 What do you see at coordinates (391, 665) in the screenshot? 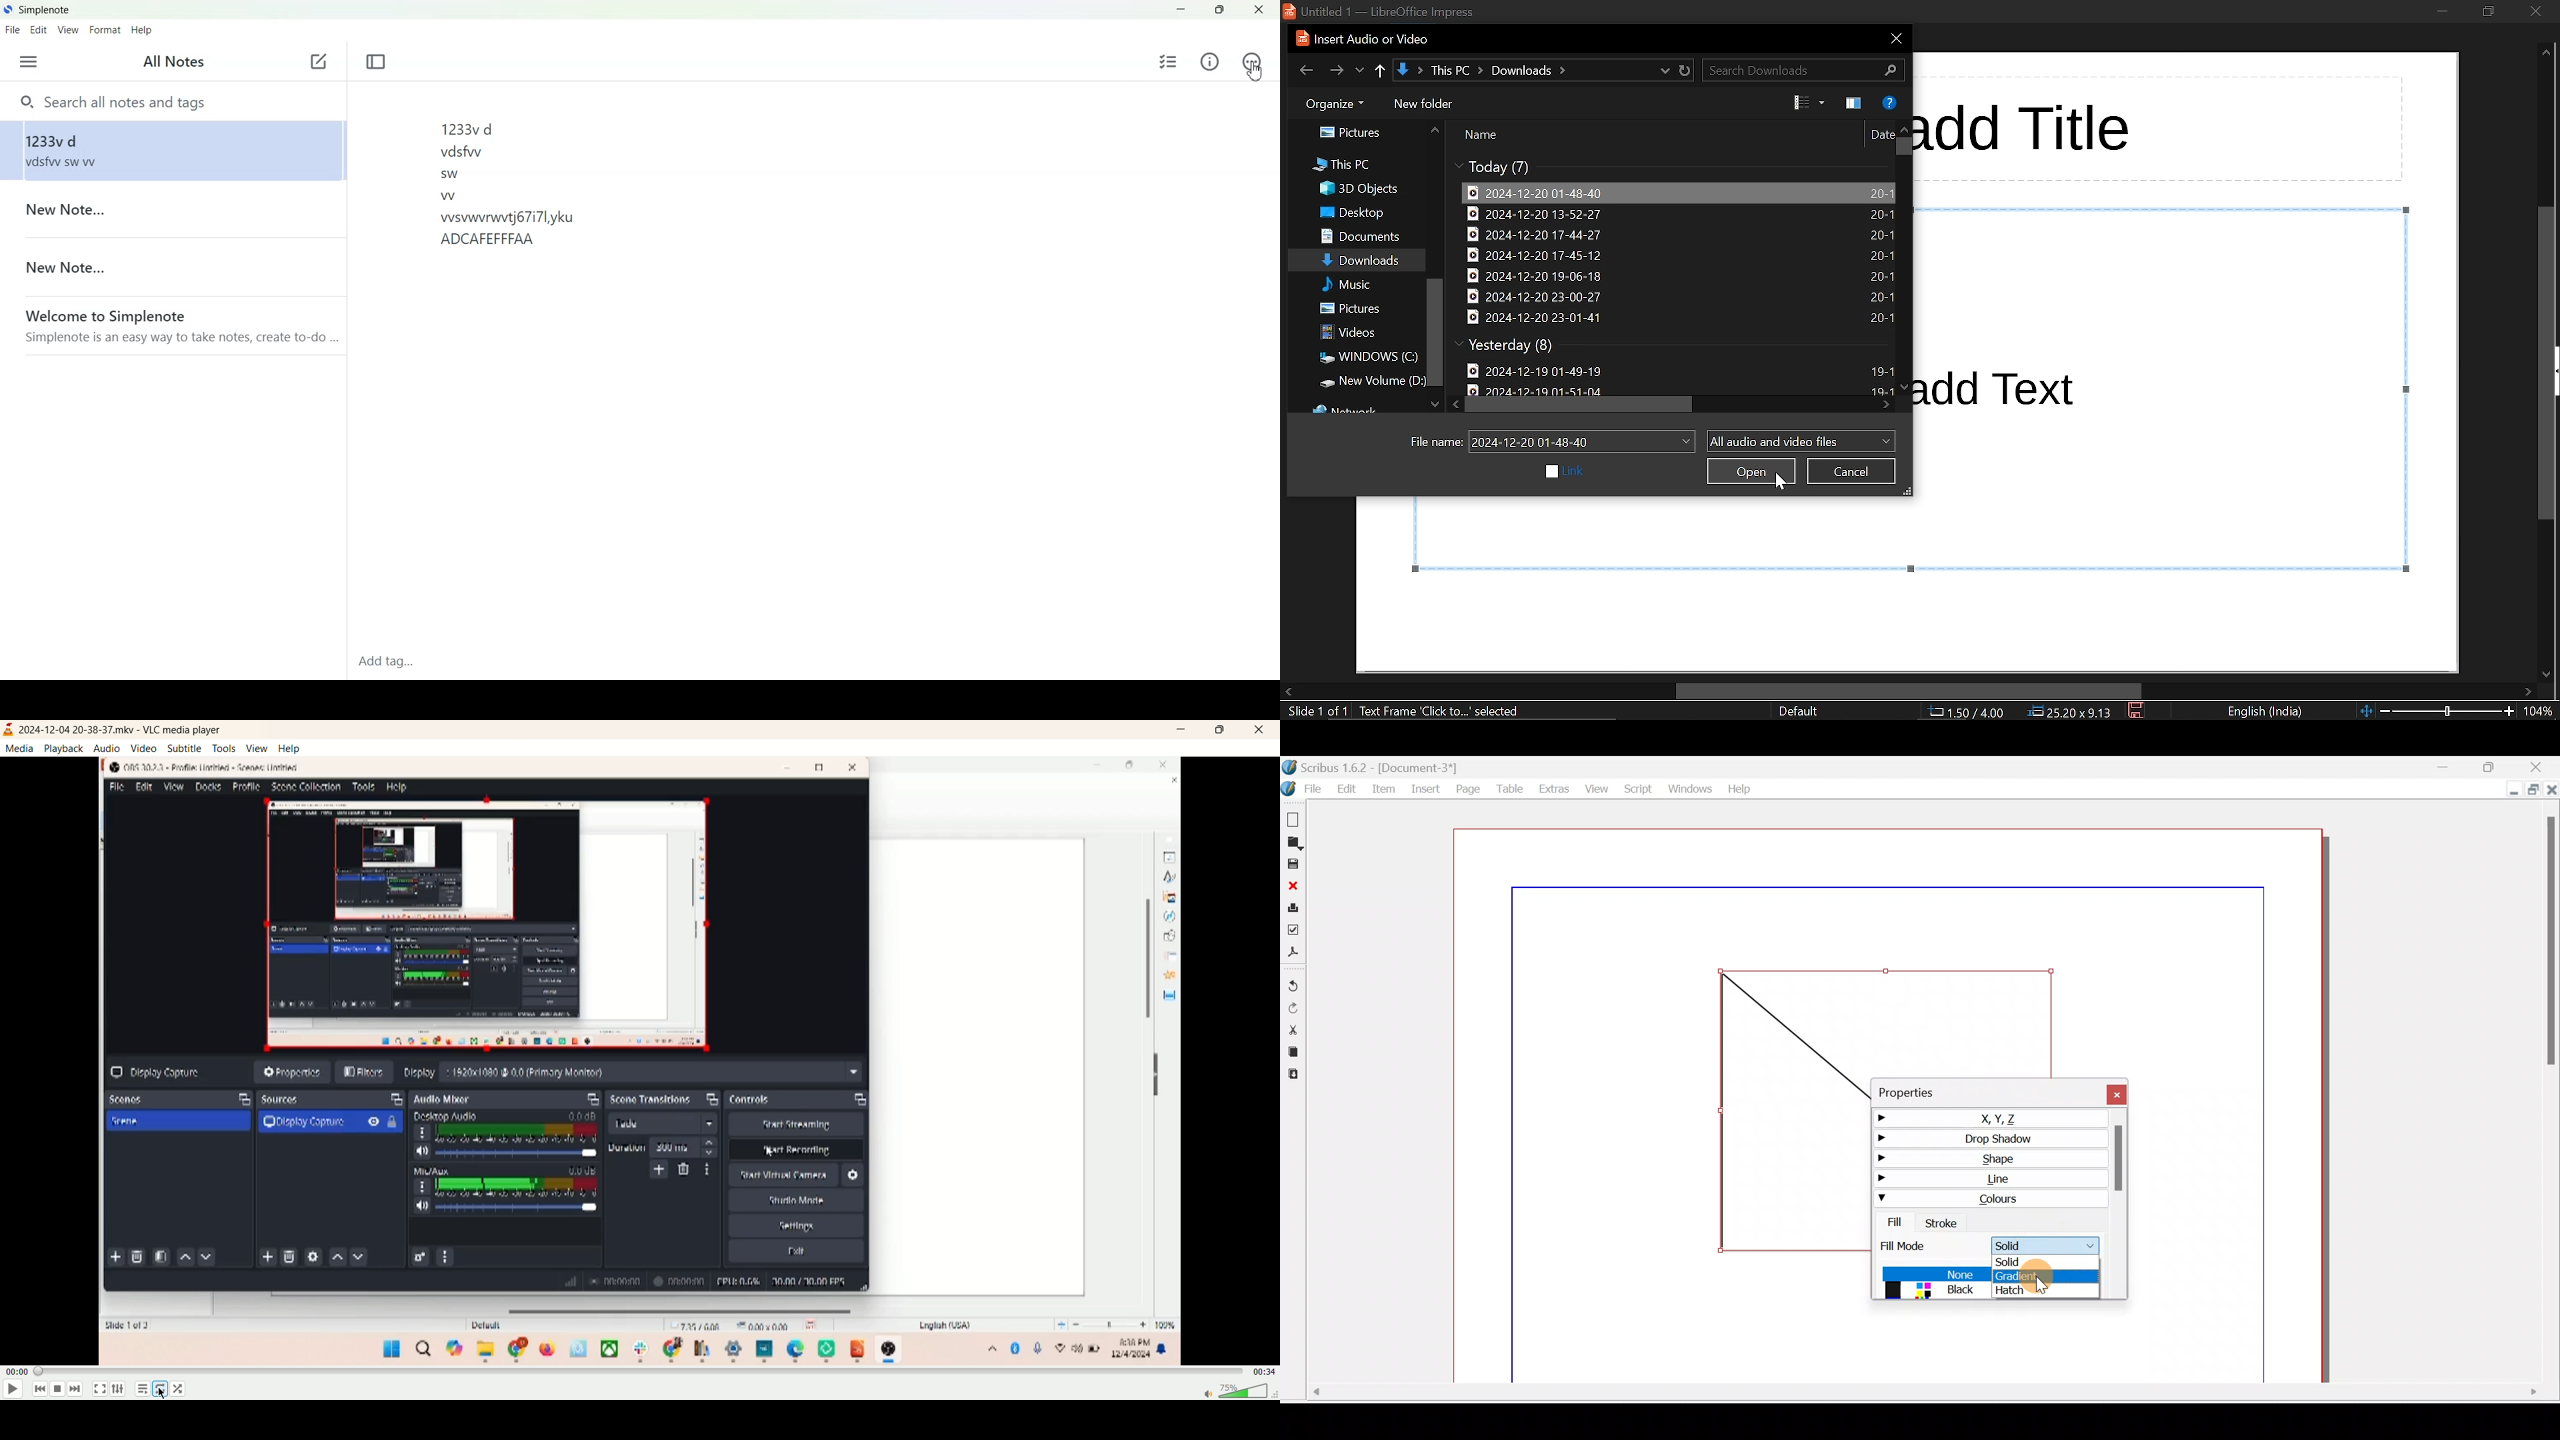
I see `Add tag` at bounding box center [391, 665].